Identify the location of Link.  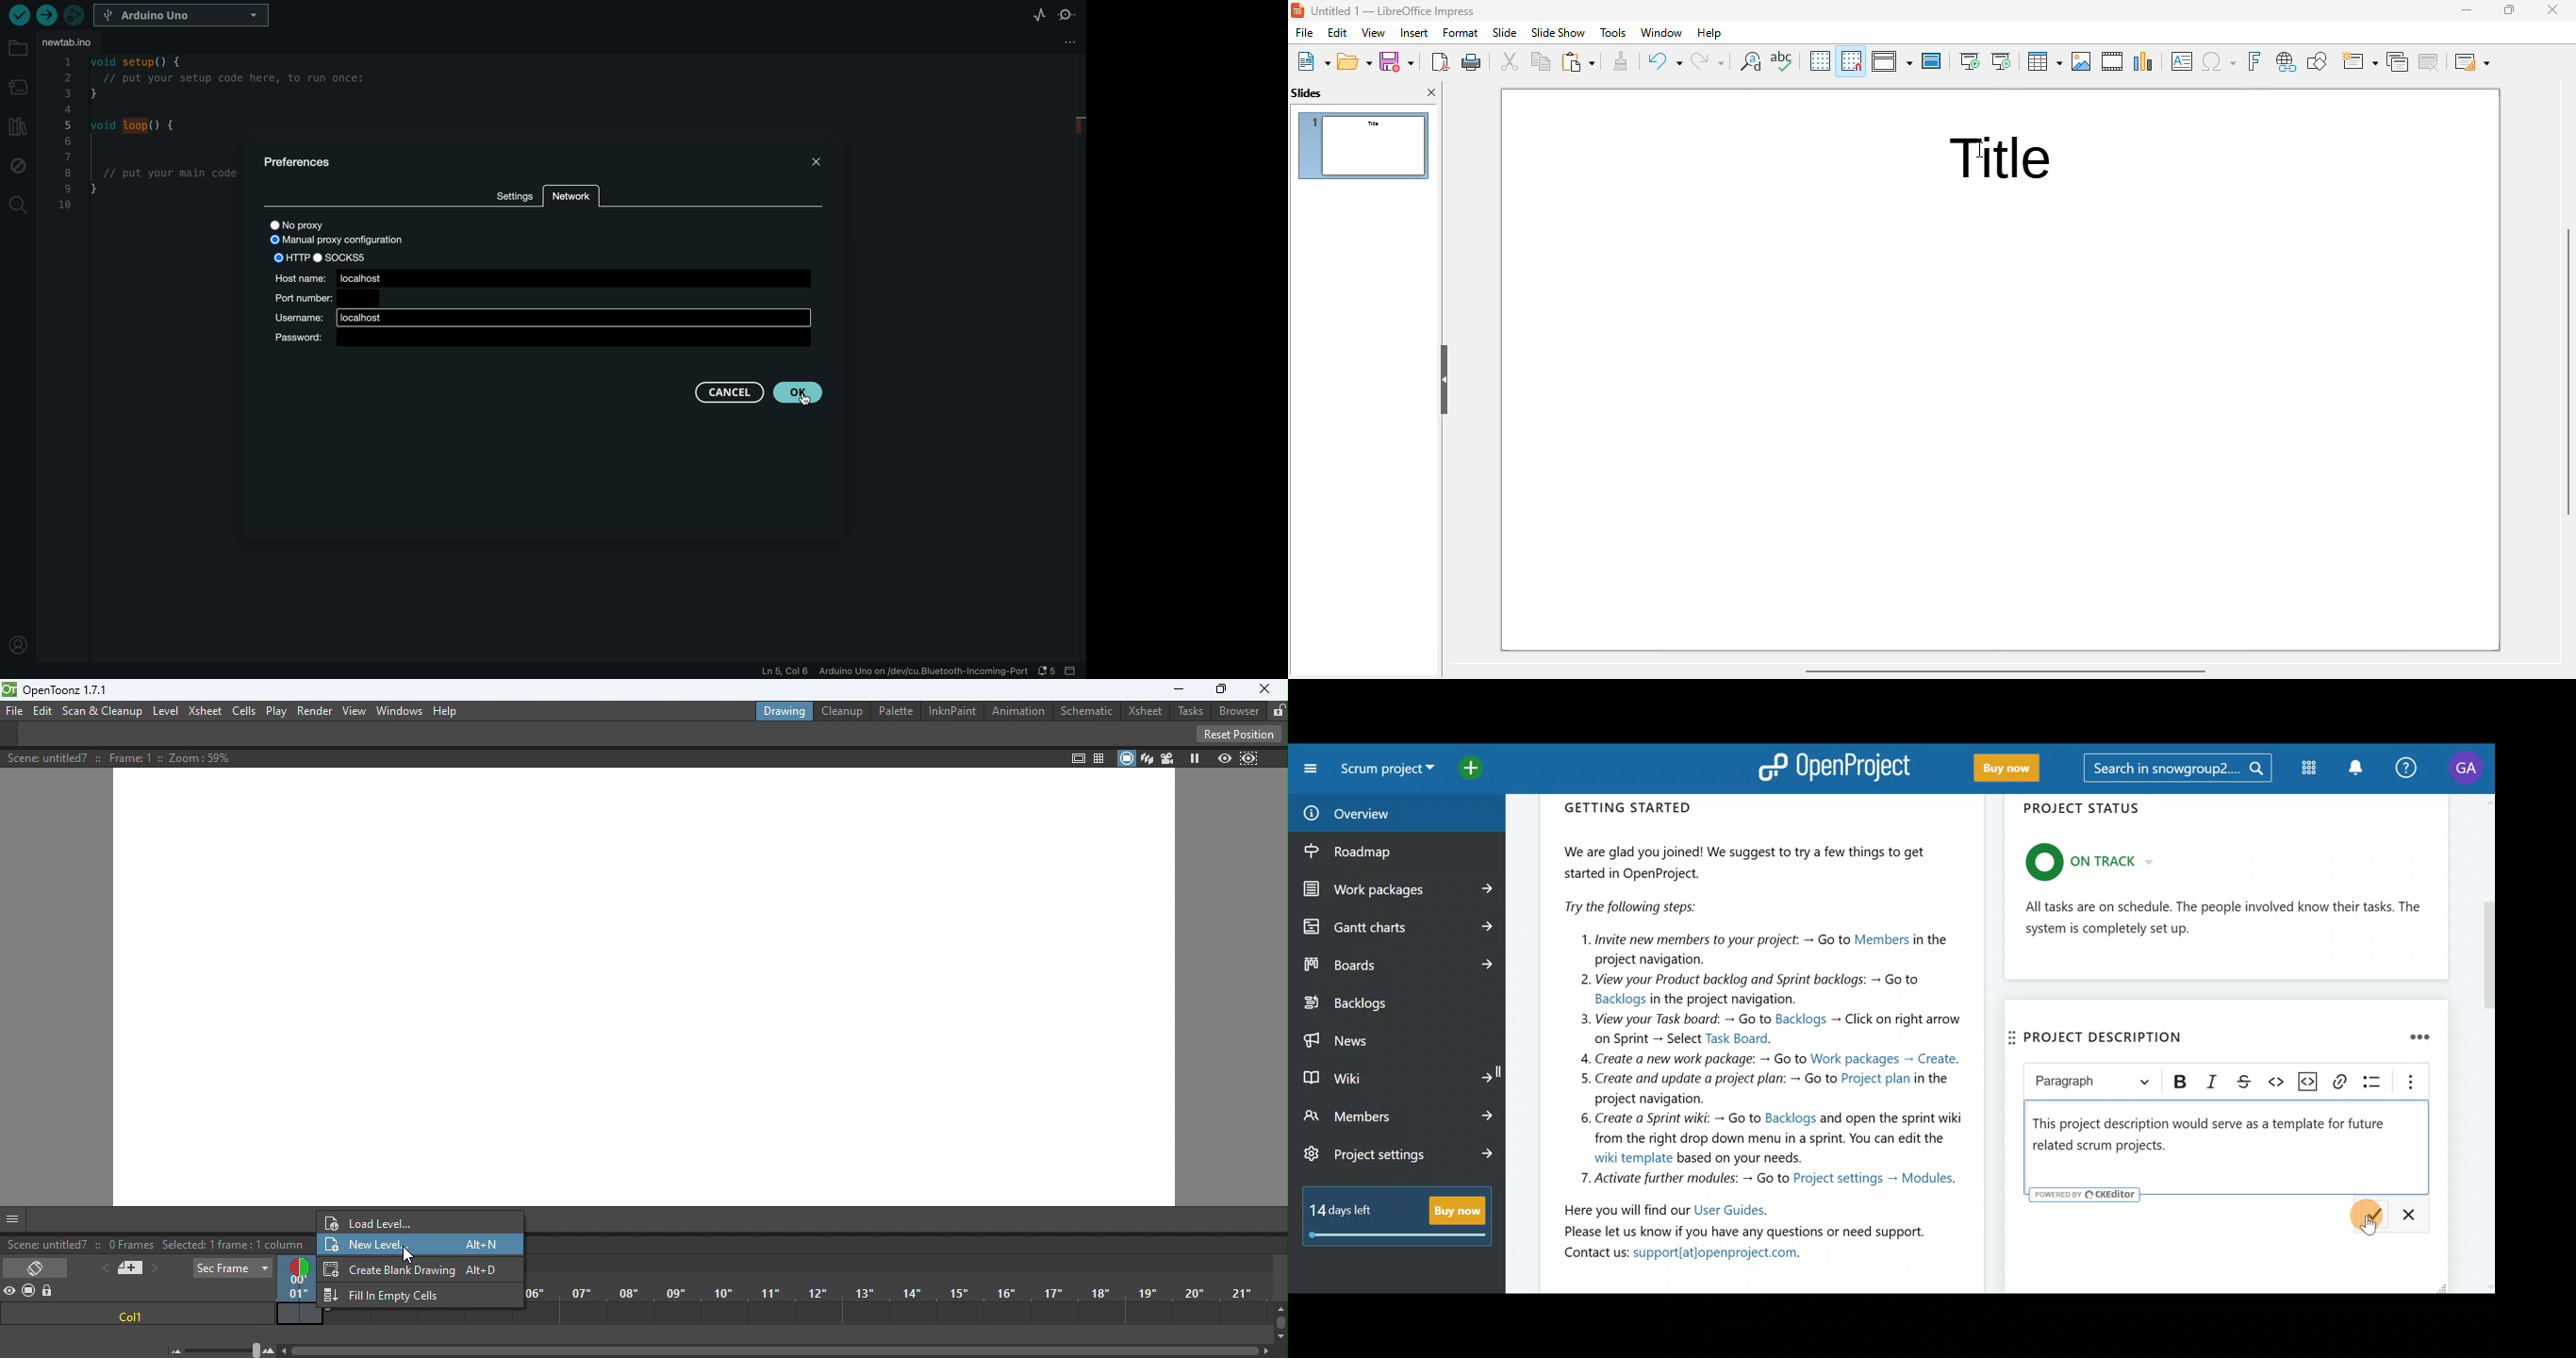
(2343, 1087).